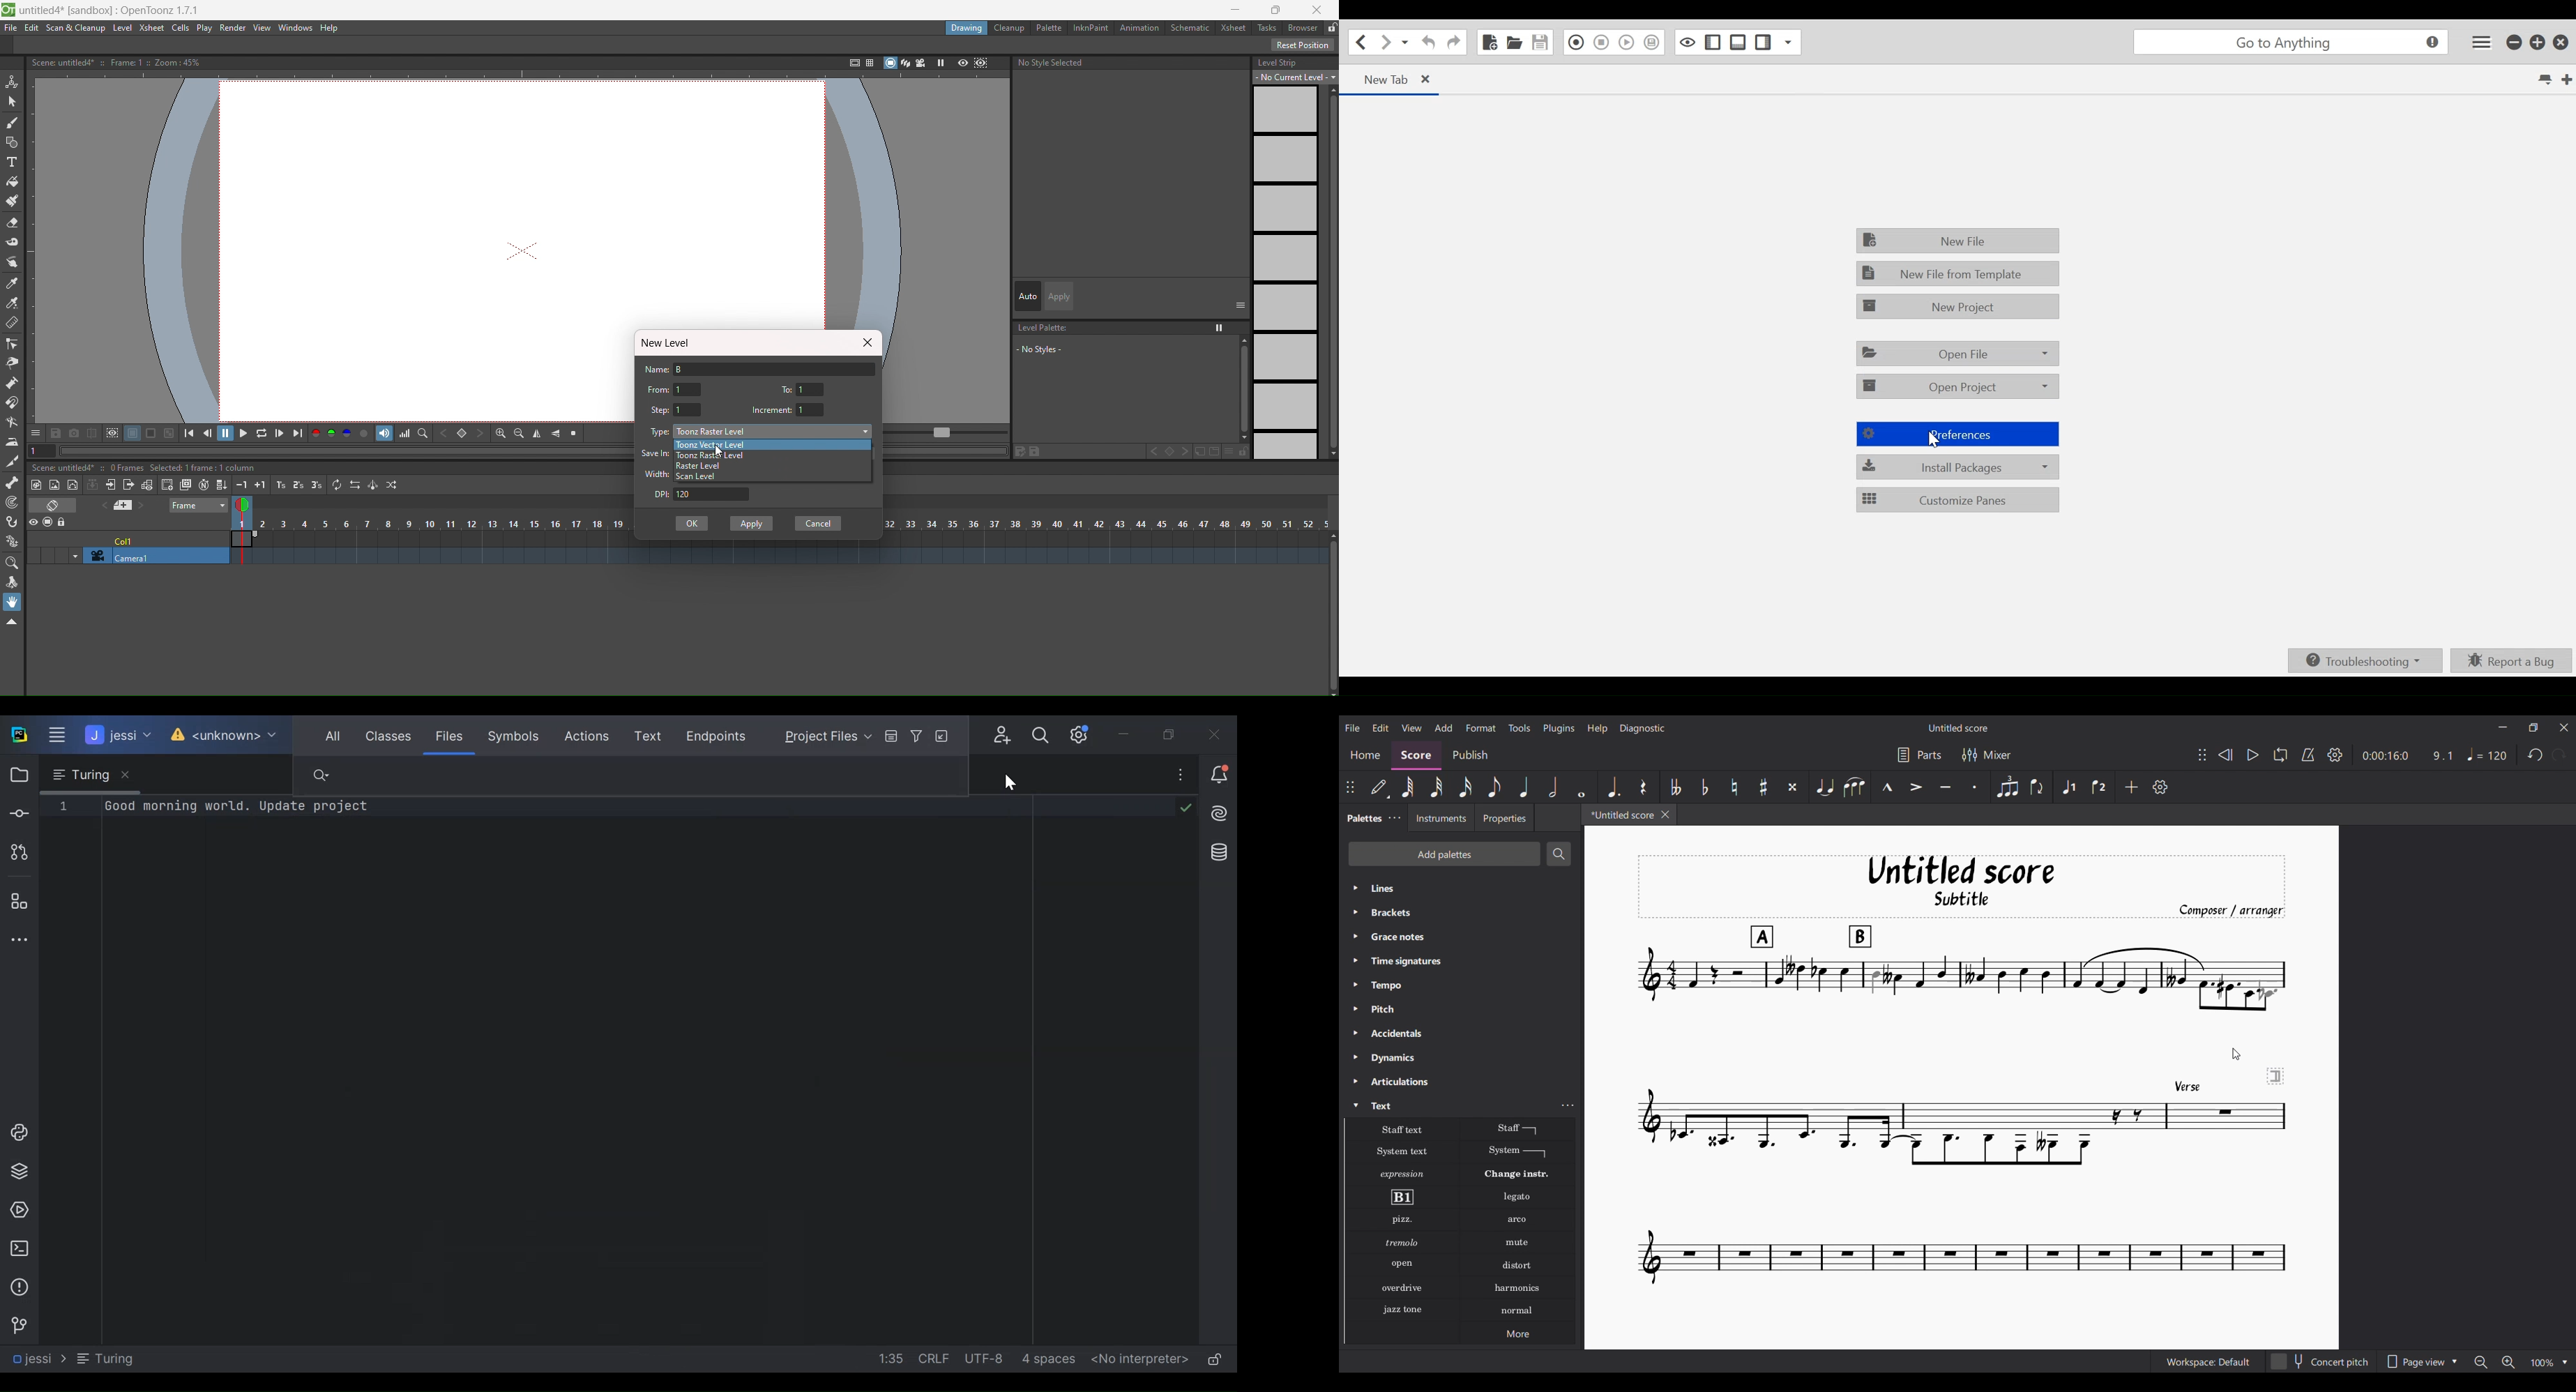  I want to click on Score, current section highlighted, so click(1416, 755).